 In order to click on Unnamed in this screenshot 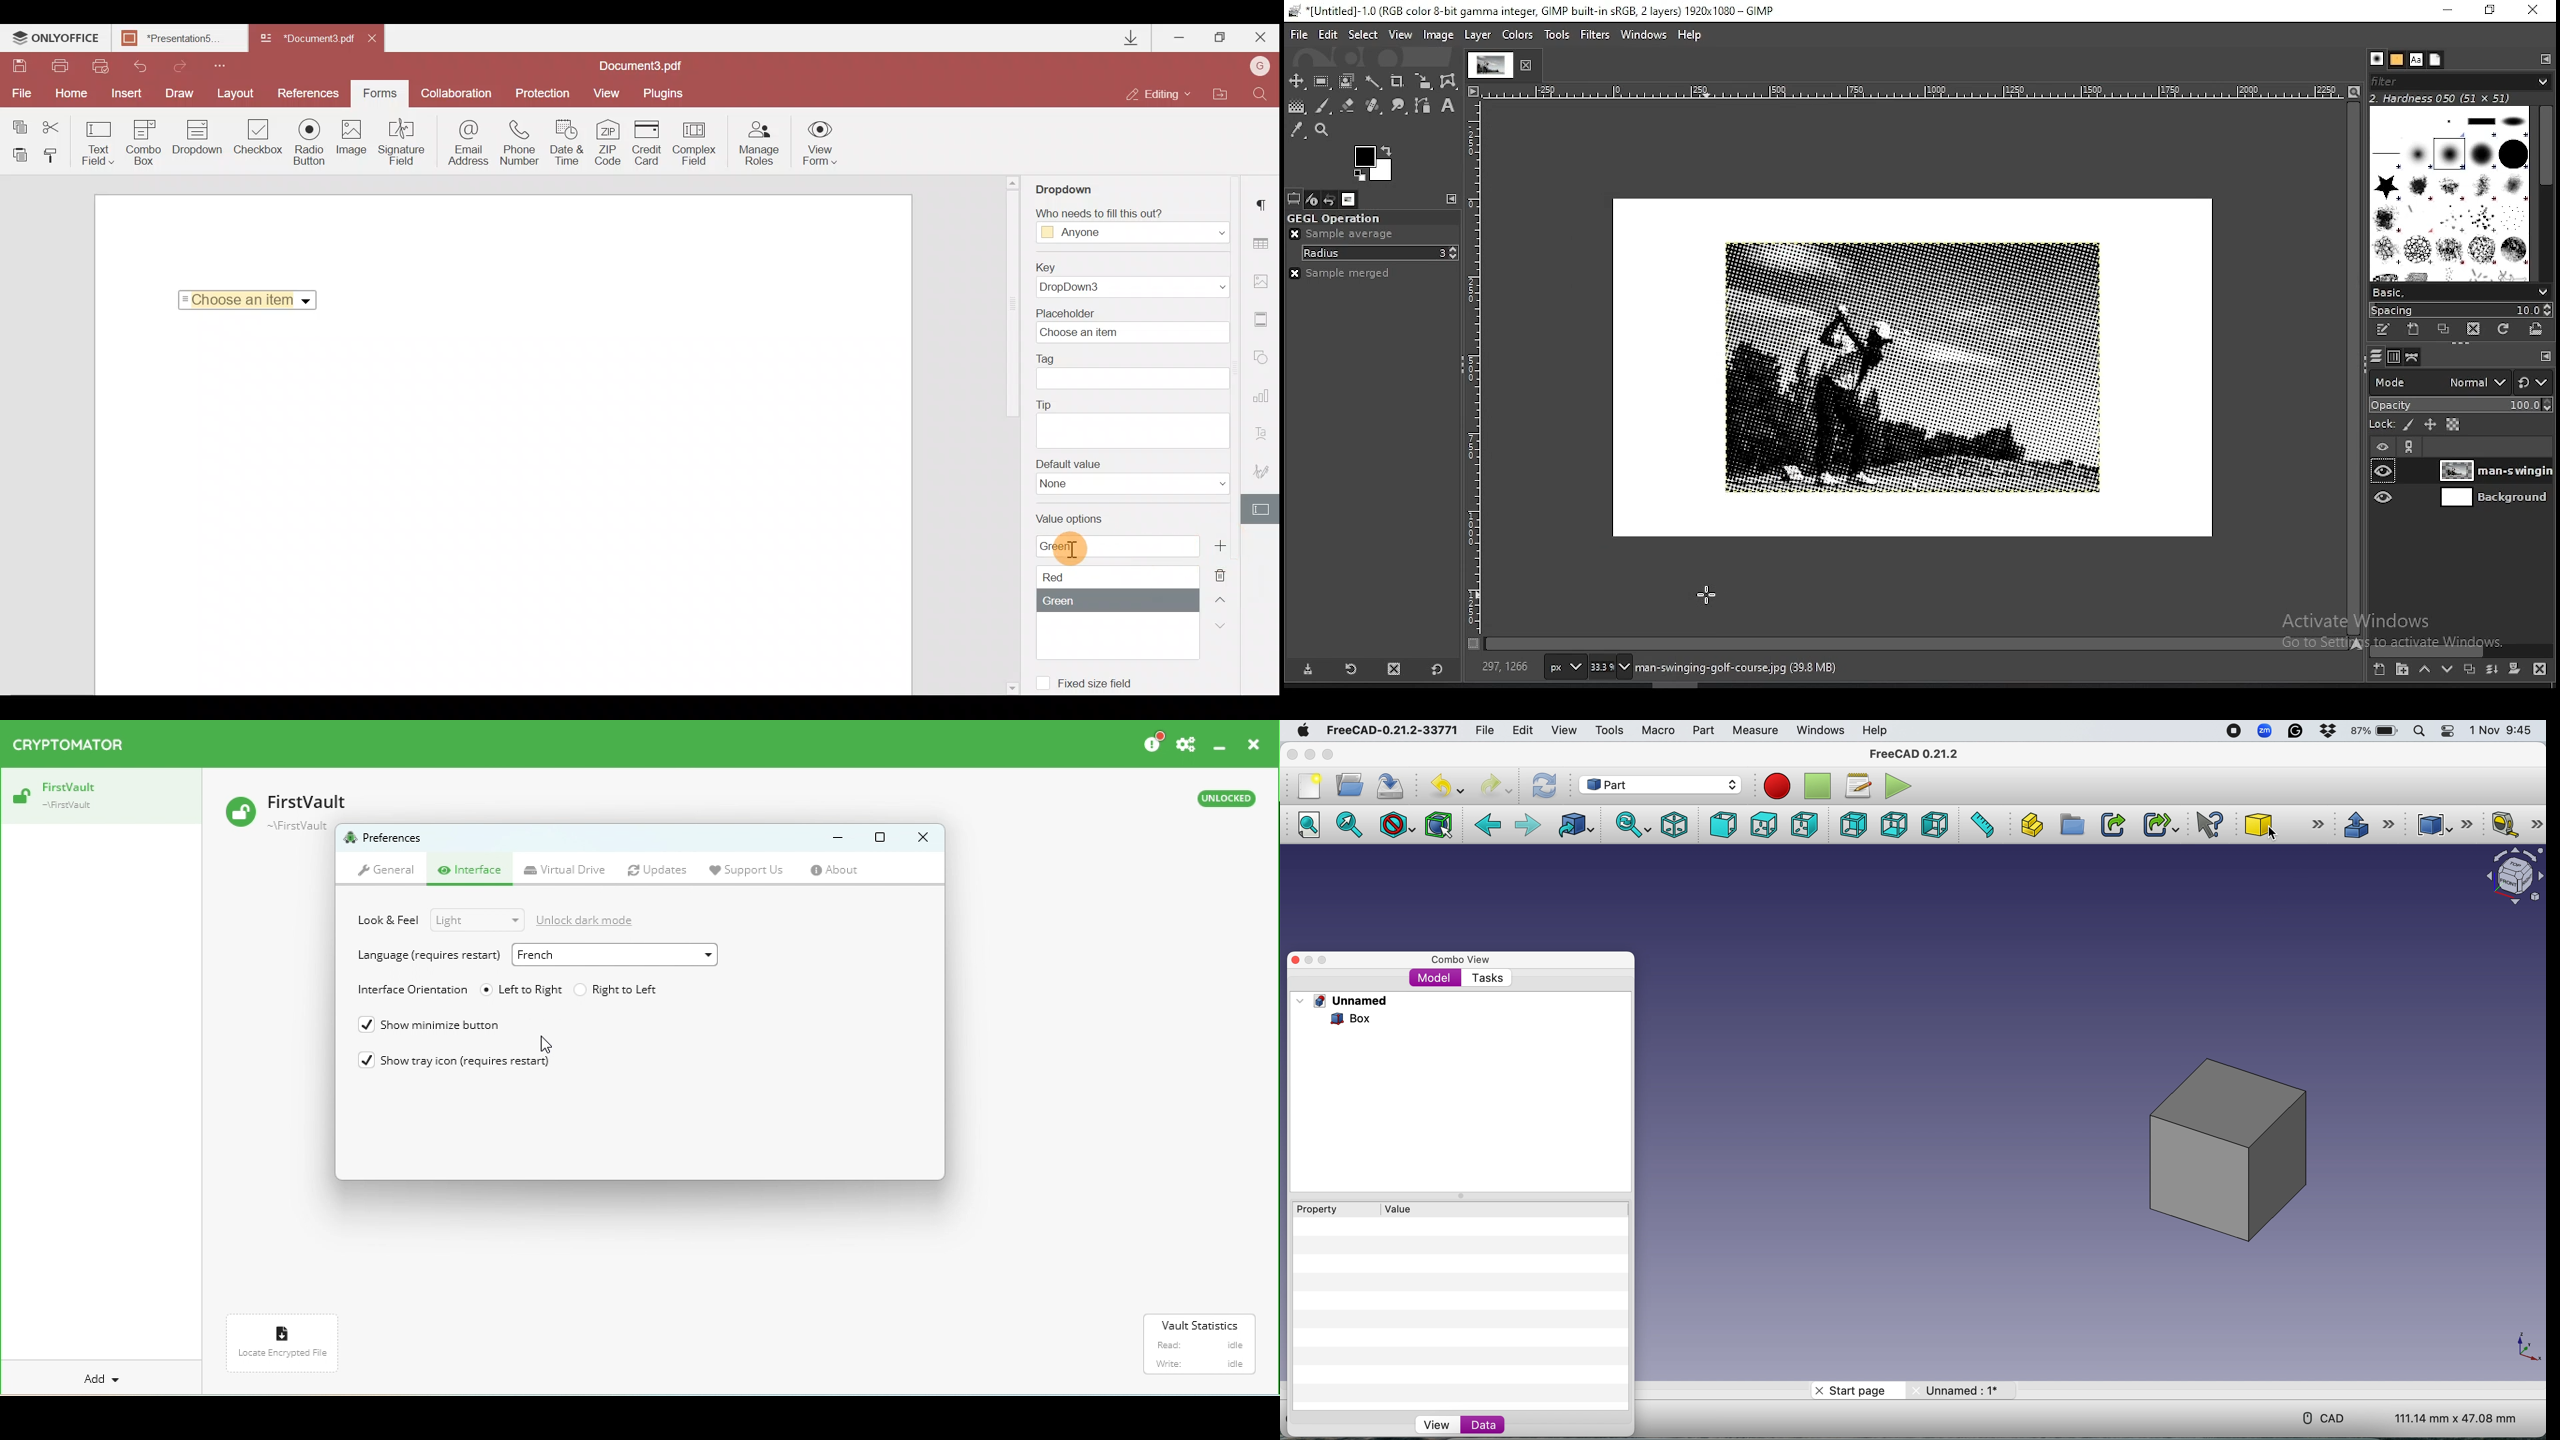, I will do `click(1960, 1389)`.